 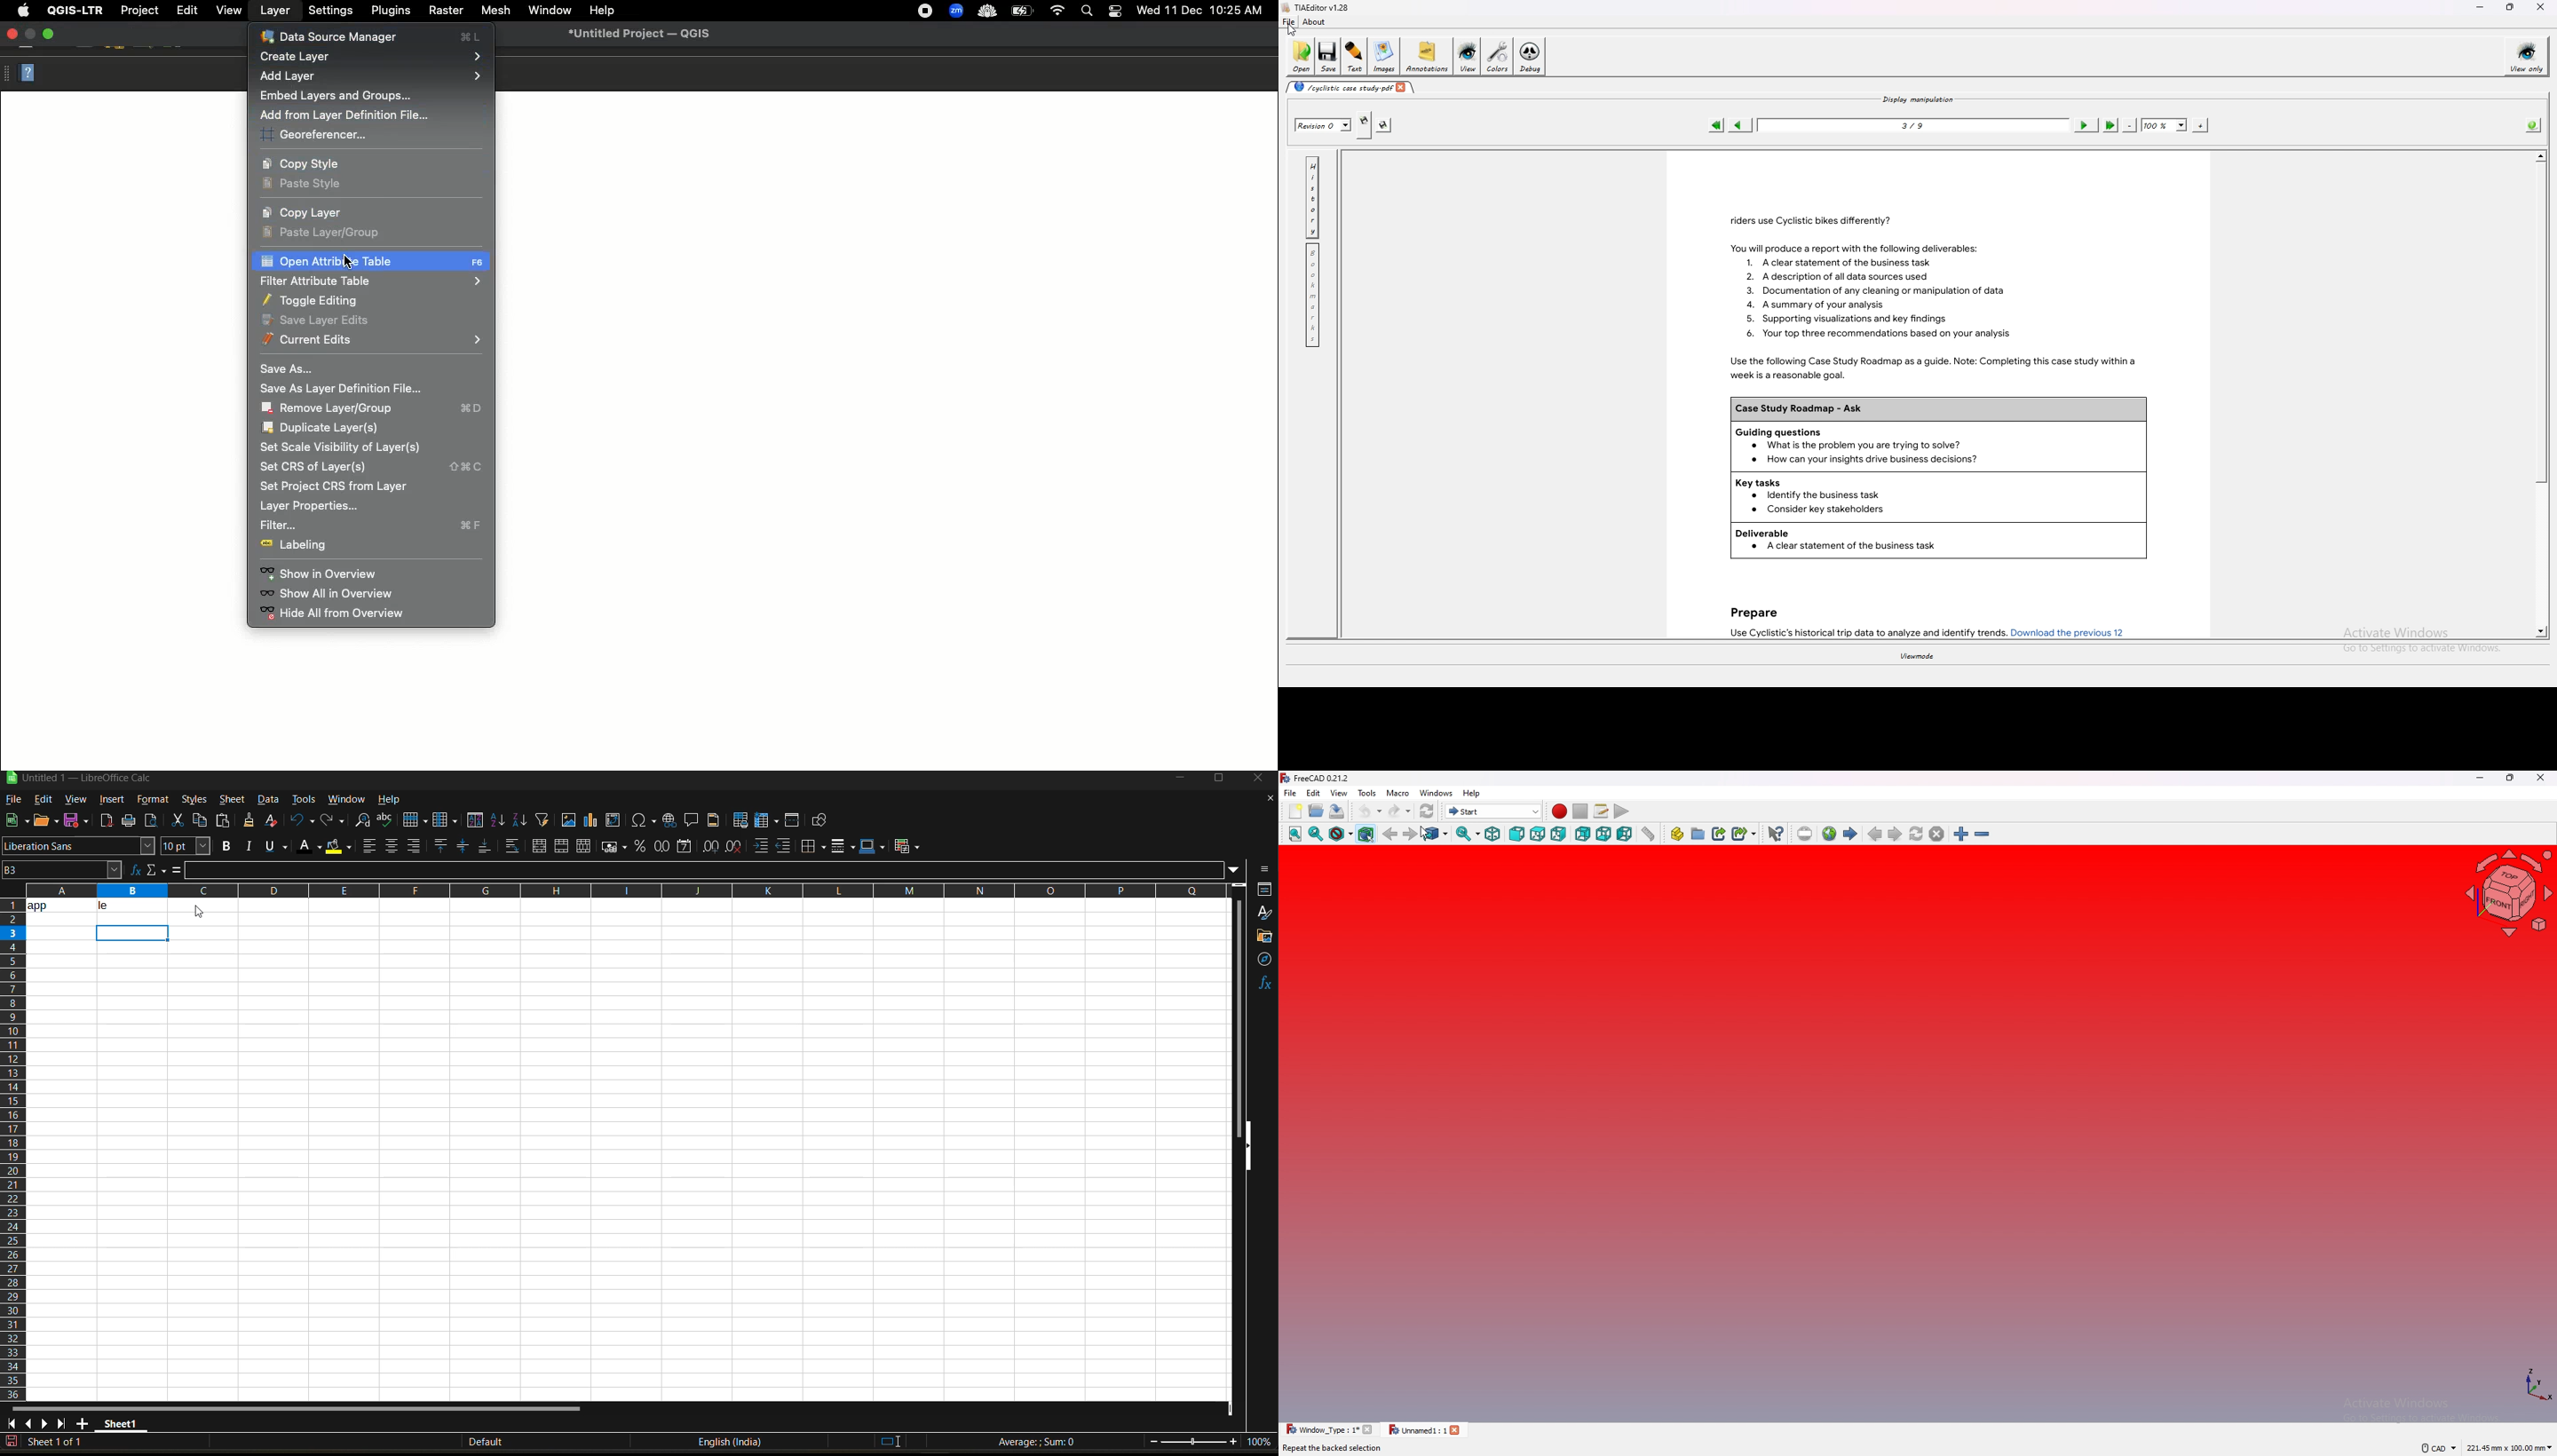 What do you see at coordinates (351, 116) in the screenshot?
I see `Add from layer definition file` at bounding box center [351, 116].